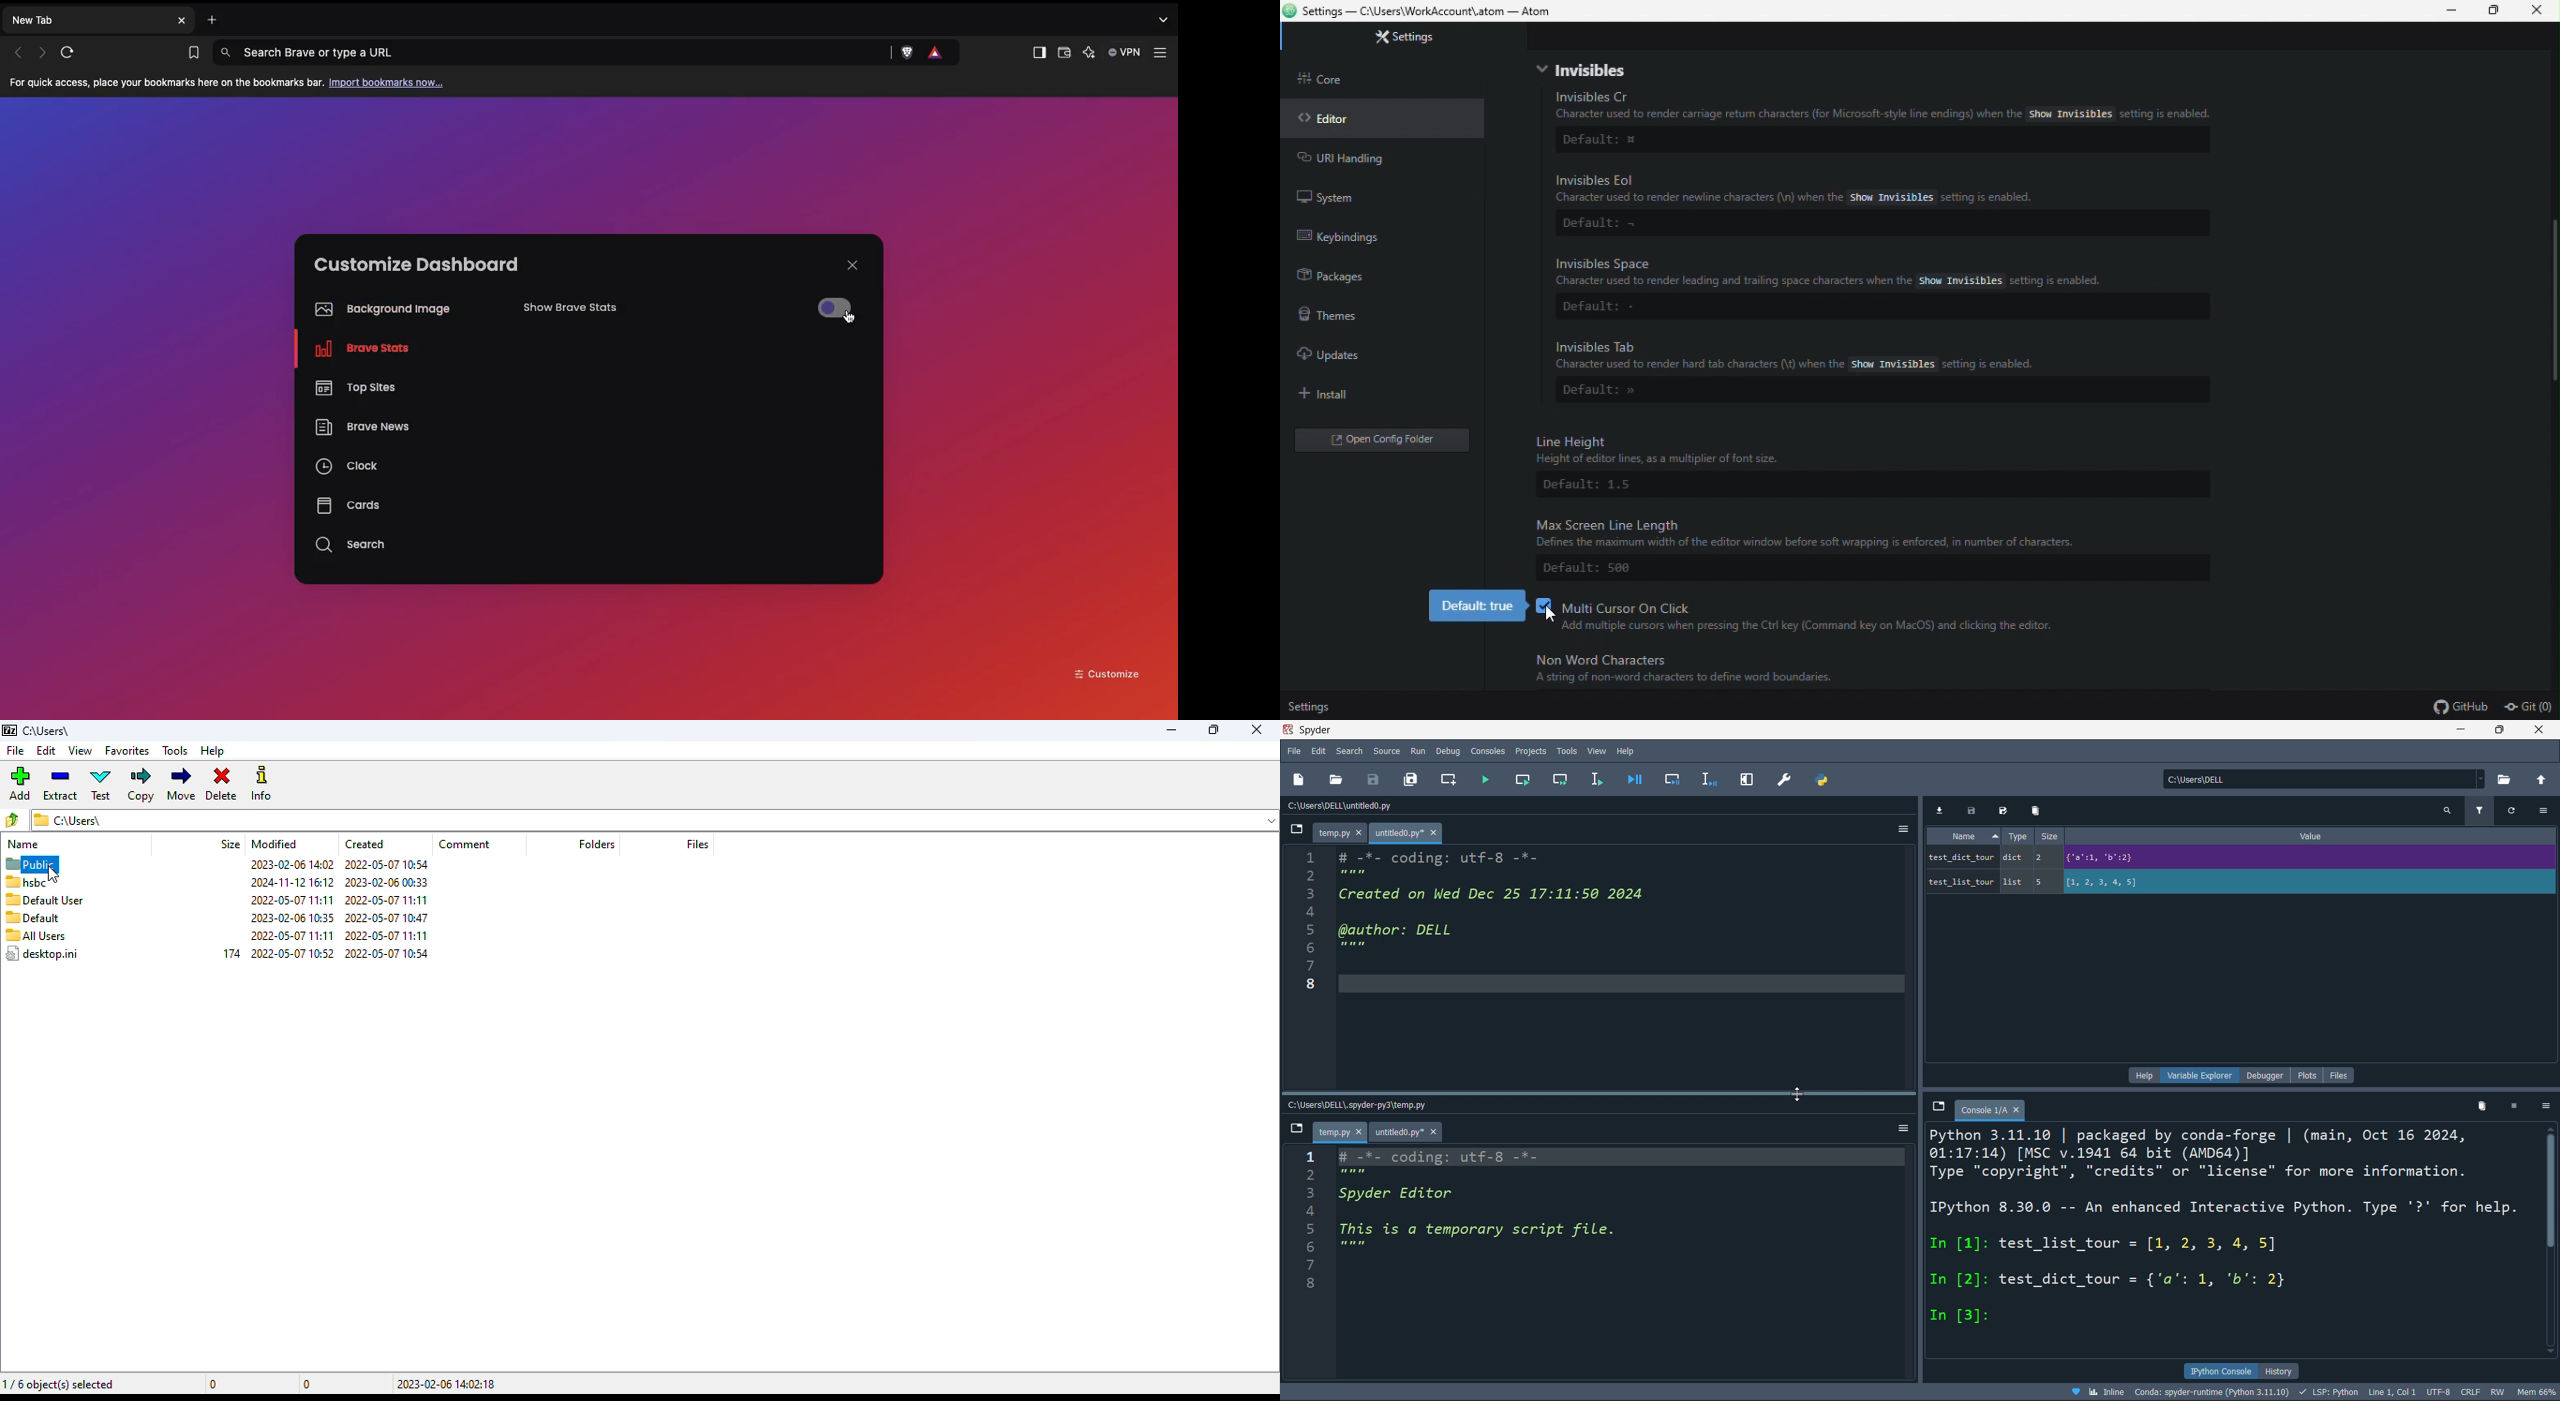 The image size is (2576, 1428). Describe the element at coordinates (1325, 706) in the screenshot. I see `Setting` at that location.